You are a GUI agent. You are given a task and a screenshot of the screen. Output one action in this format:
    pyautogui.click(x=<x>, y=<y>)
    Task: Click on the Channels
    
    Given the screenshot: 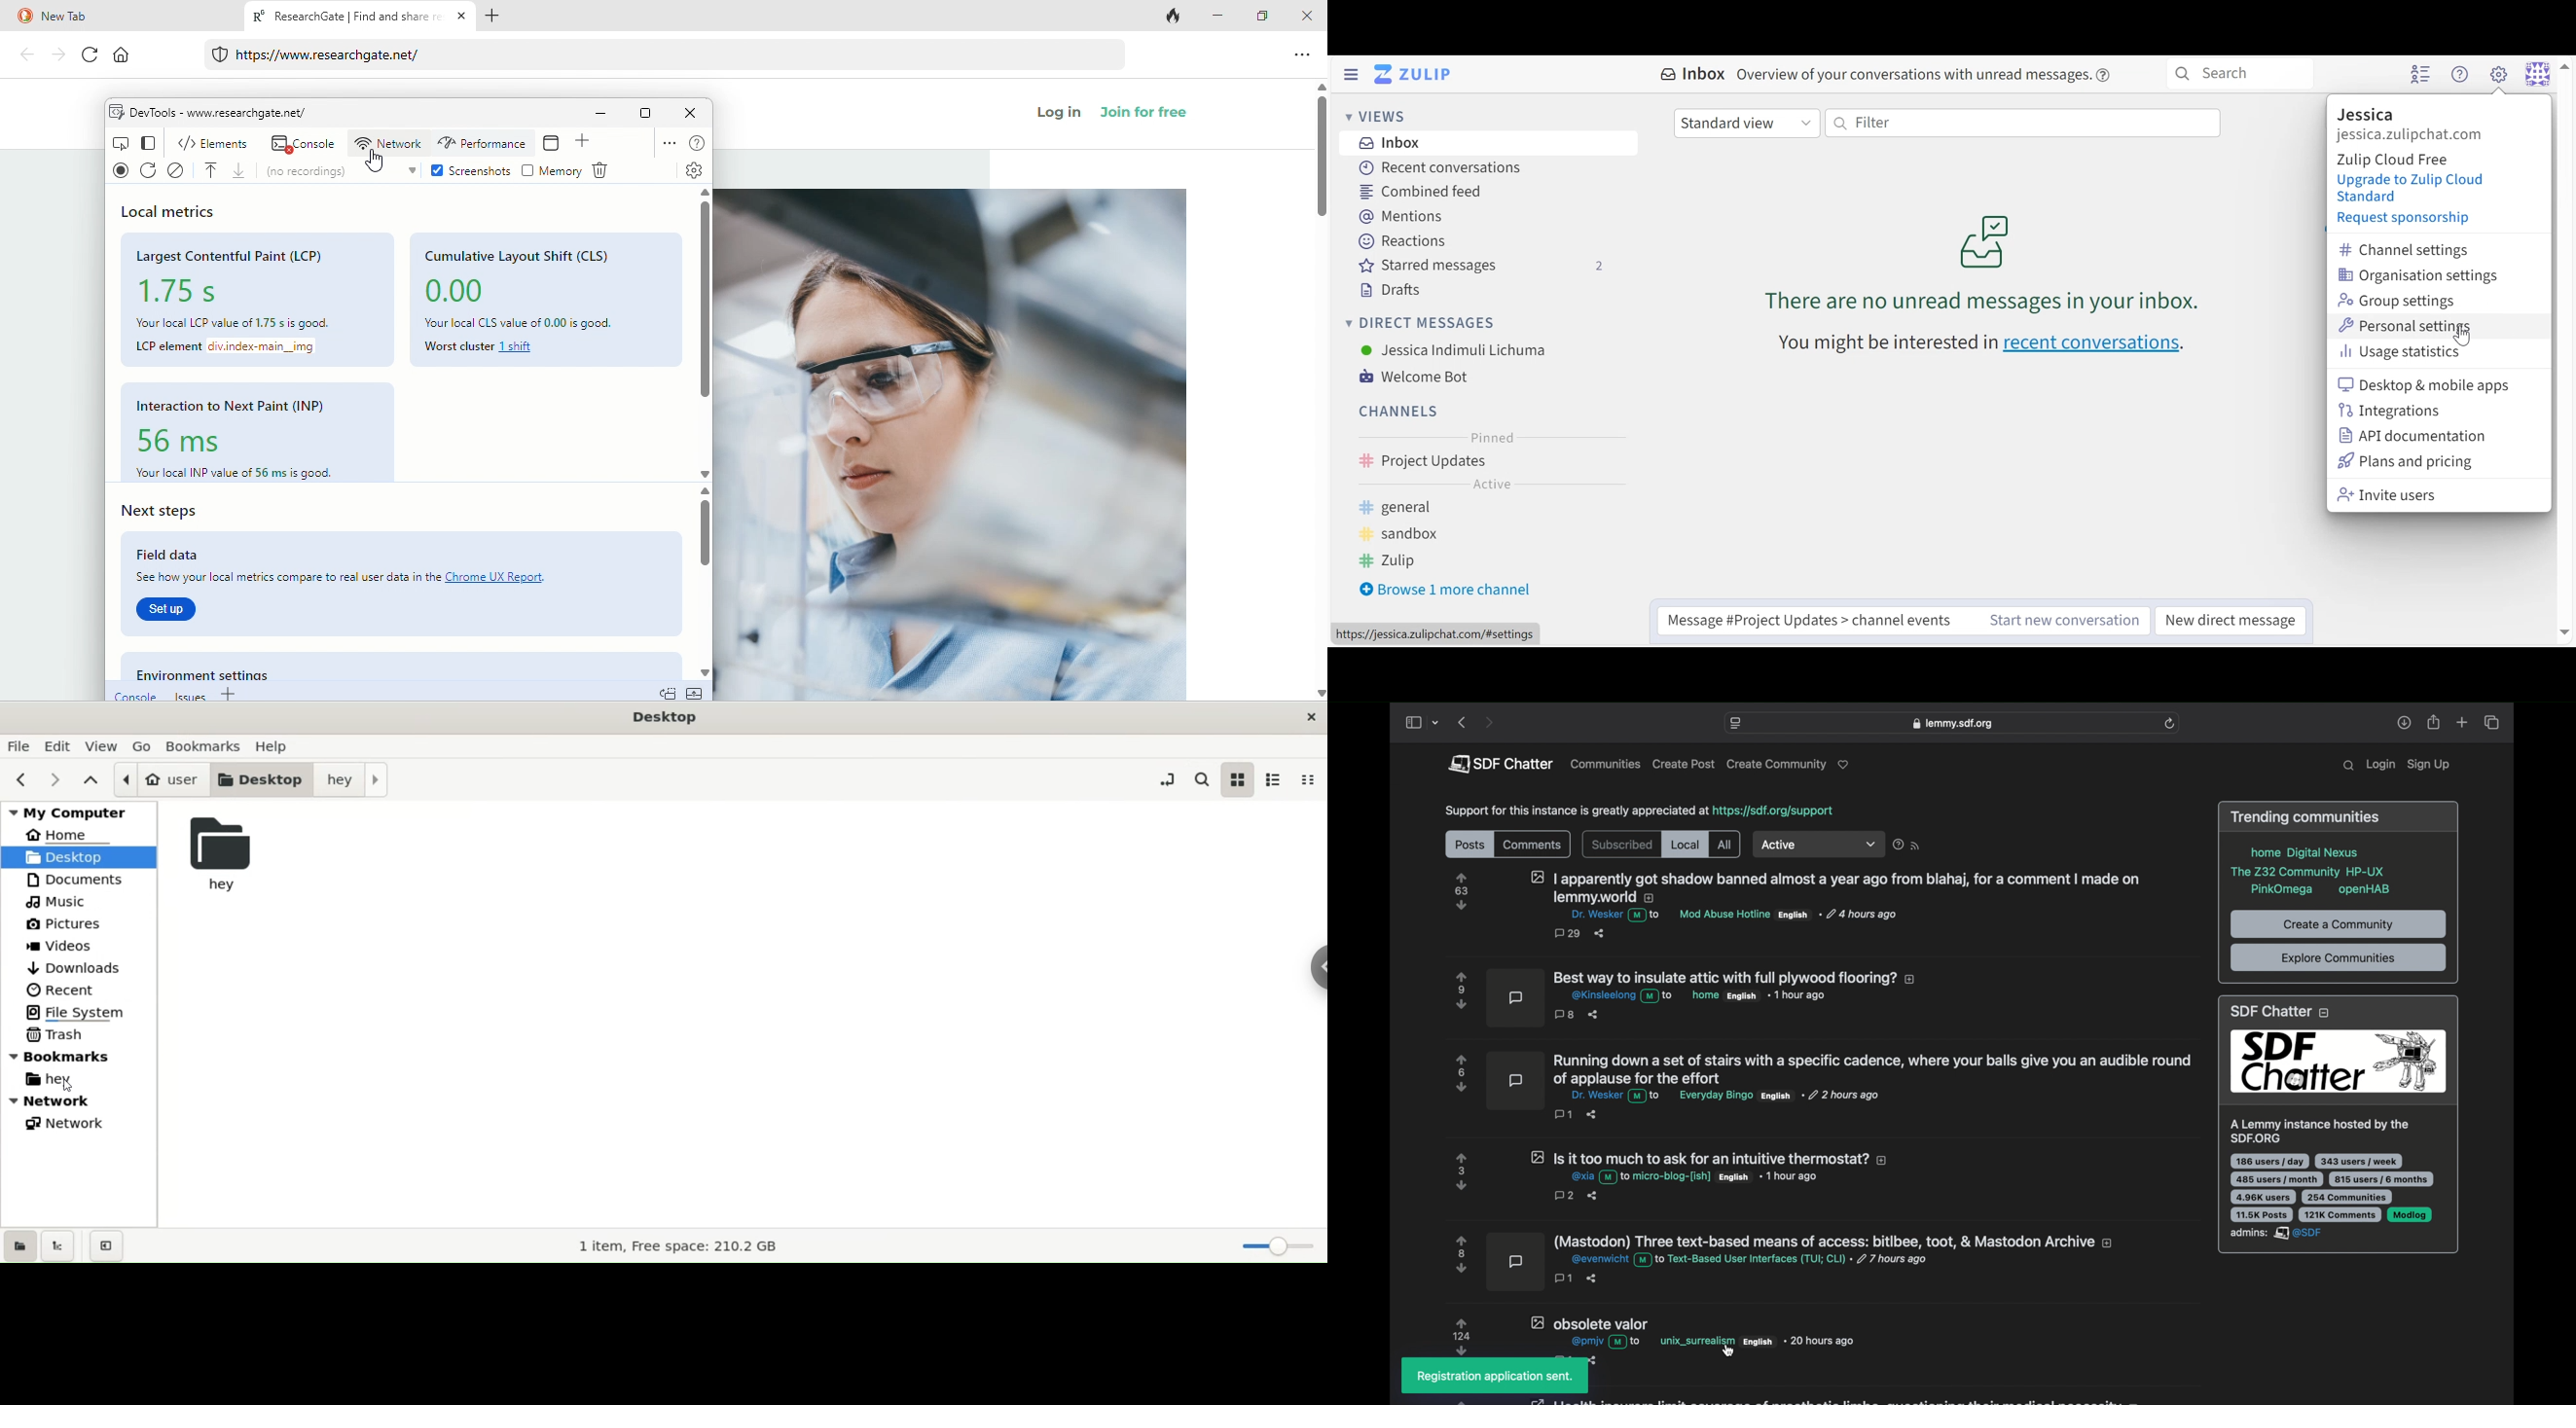 What is the action you would take?
    pyautogui.click(x=1397, y=412)
    